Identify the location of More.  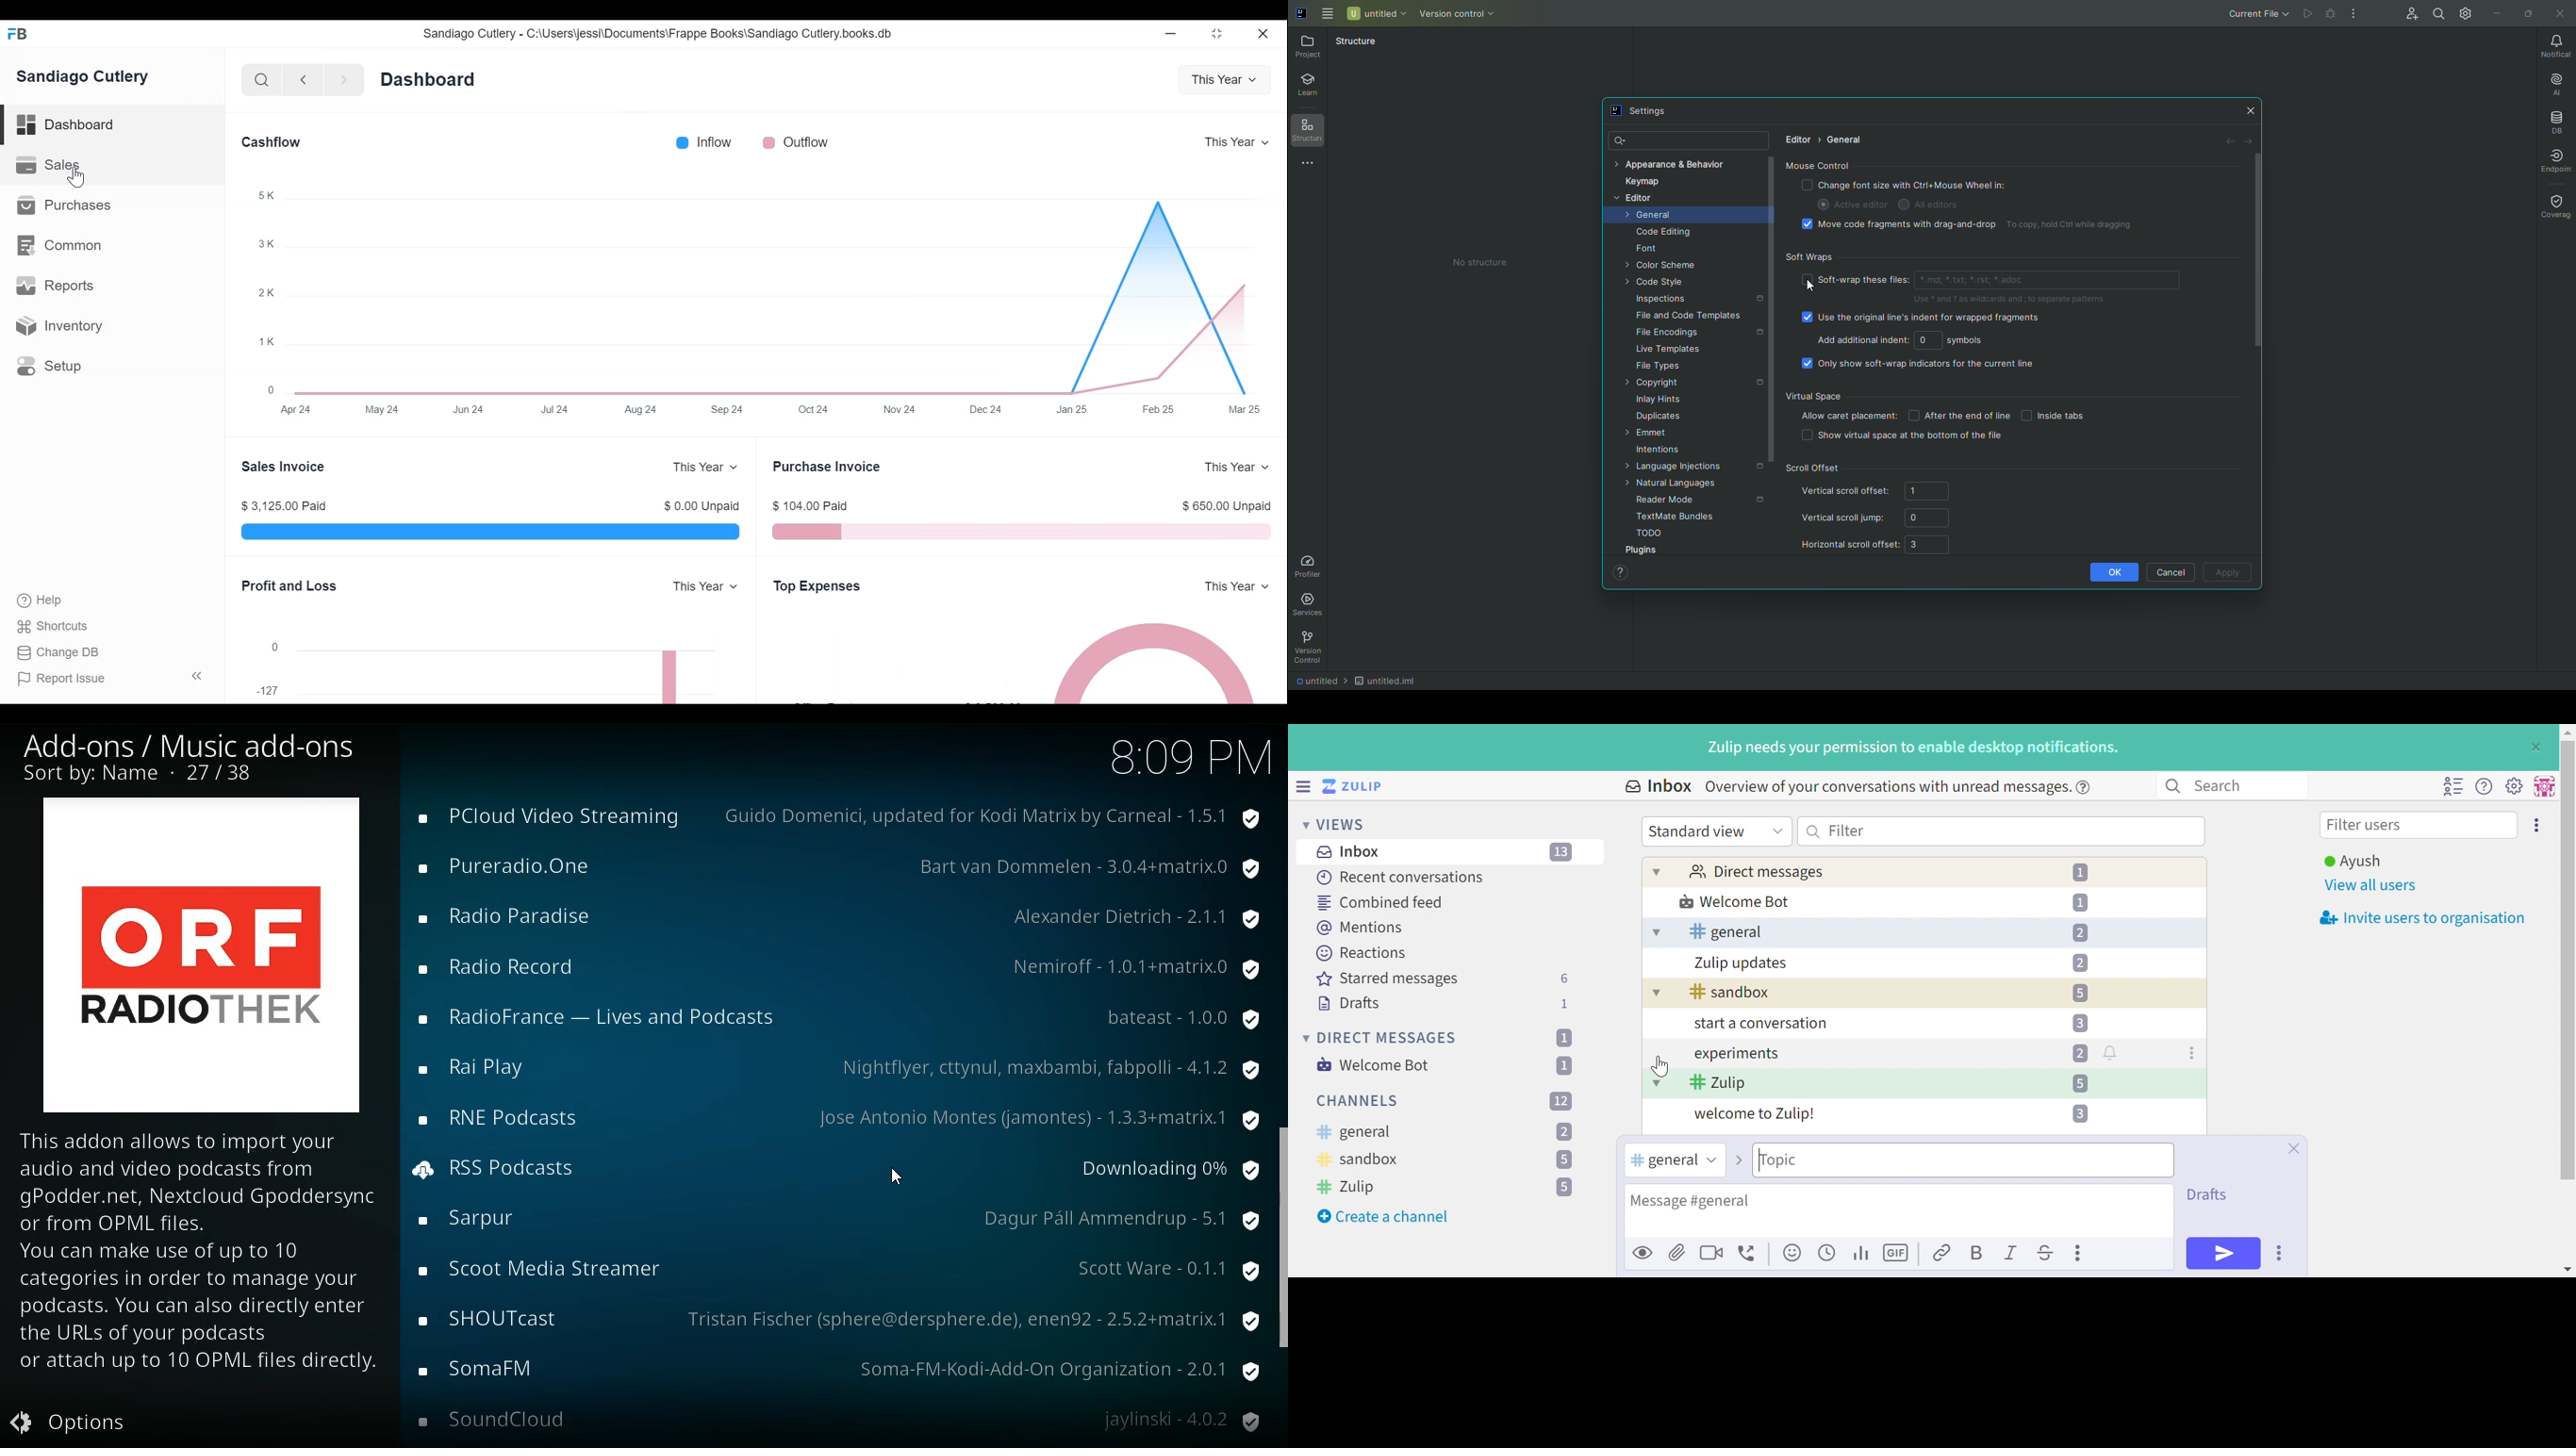
(2080, 1253).